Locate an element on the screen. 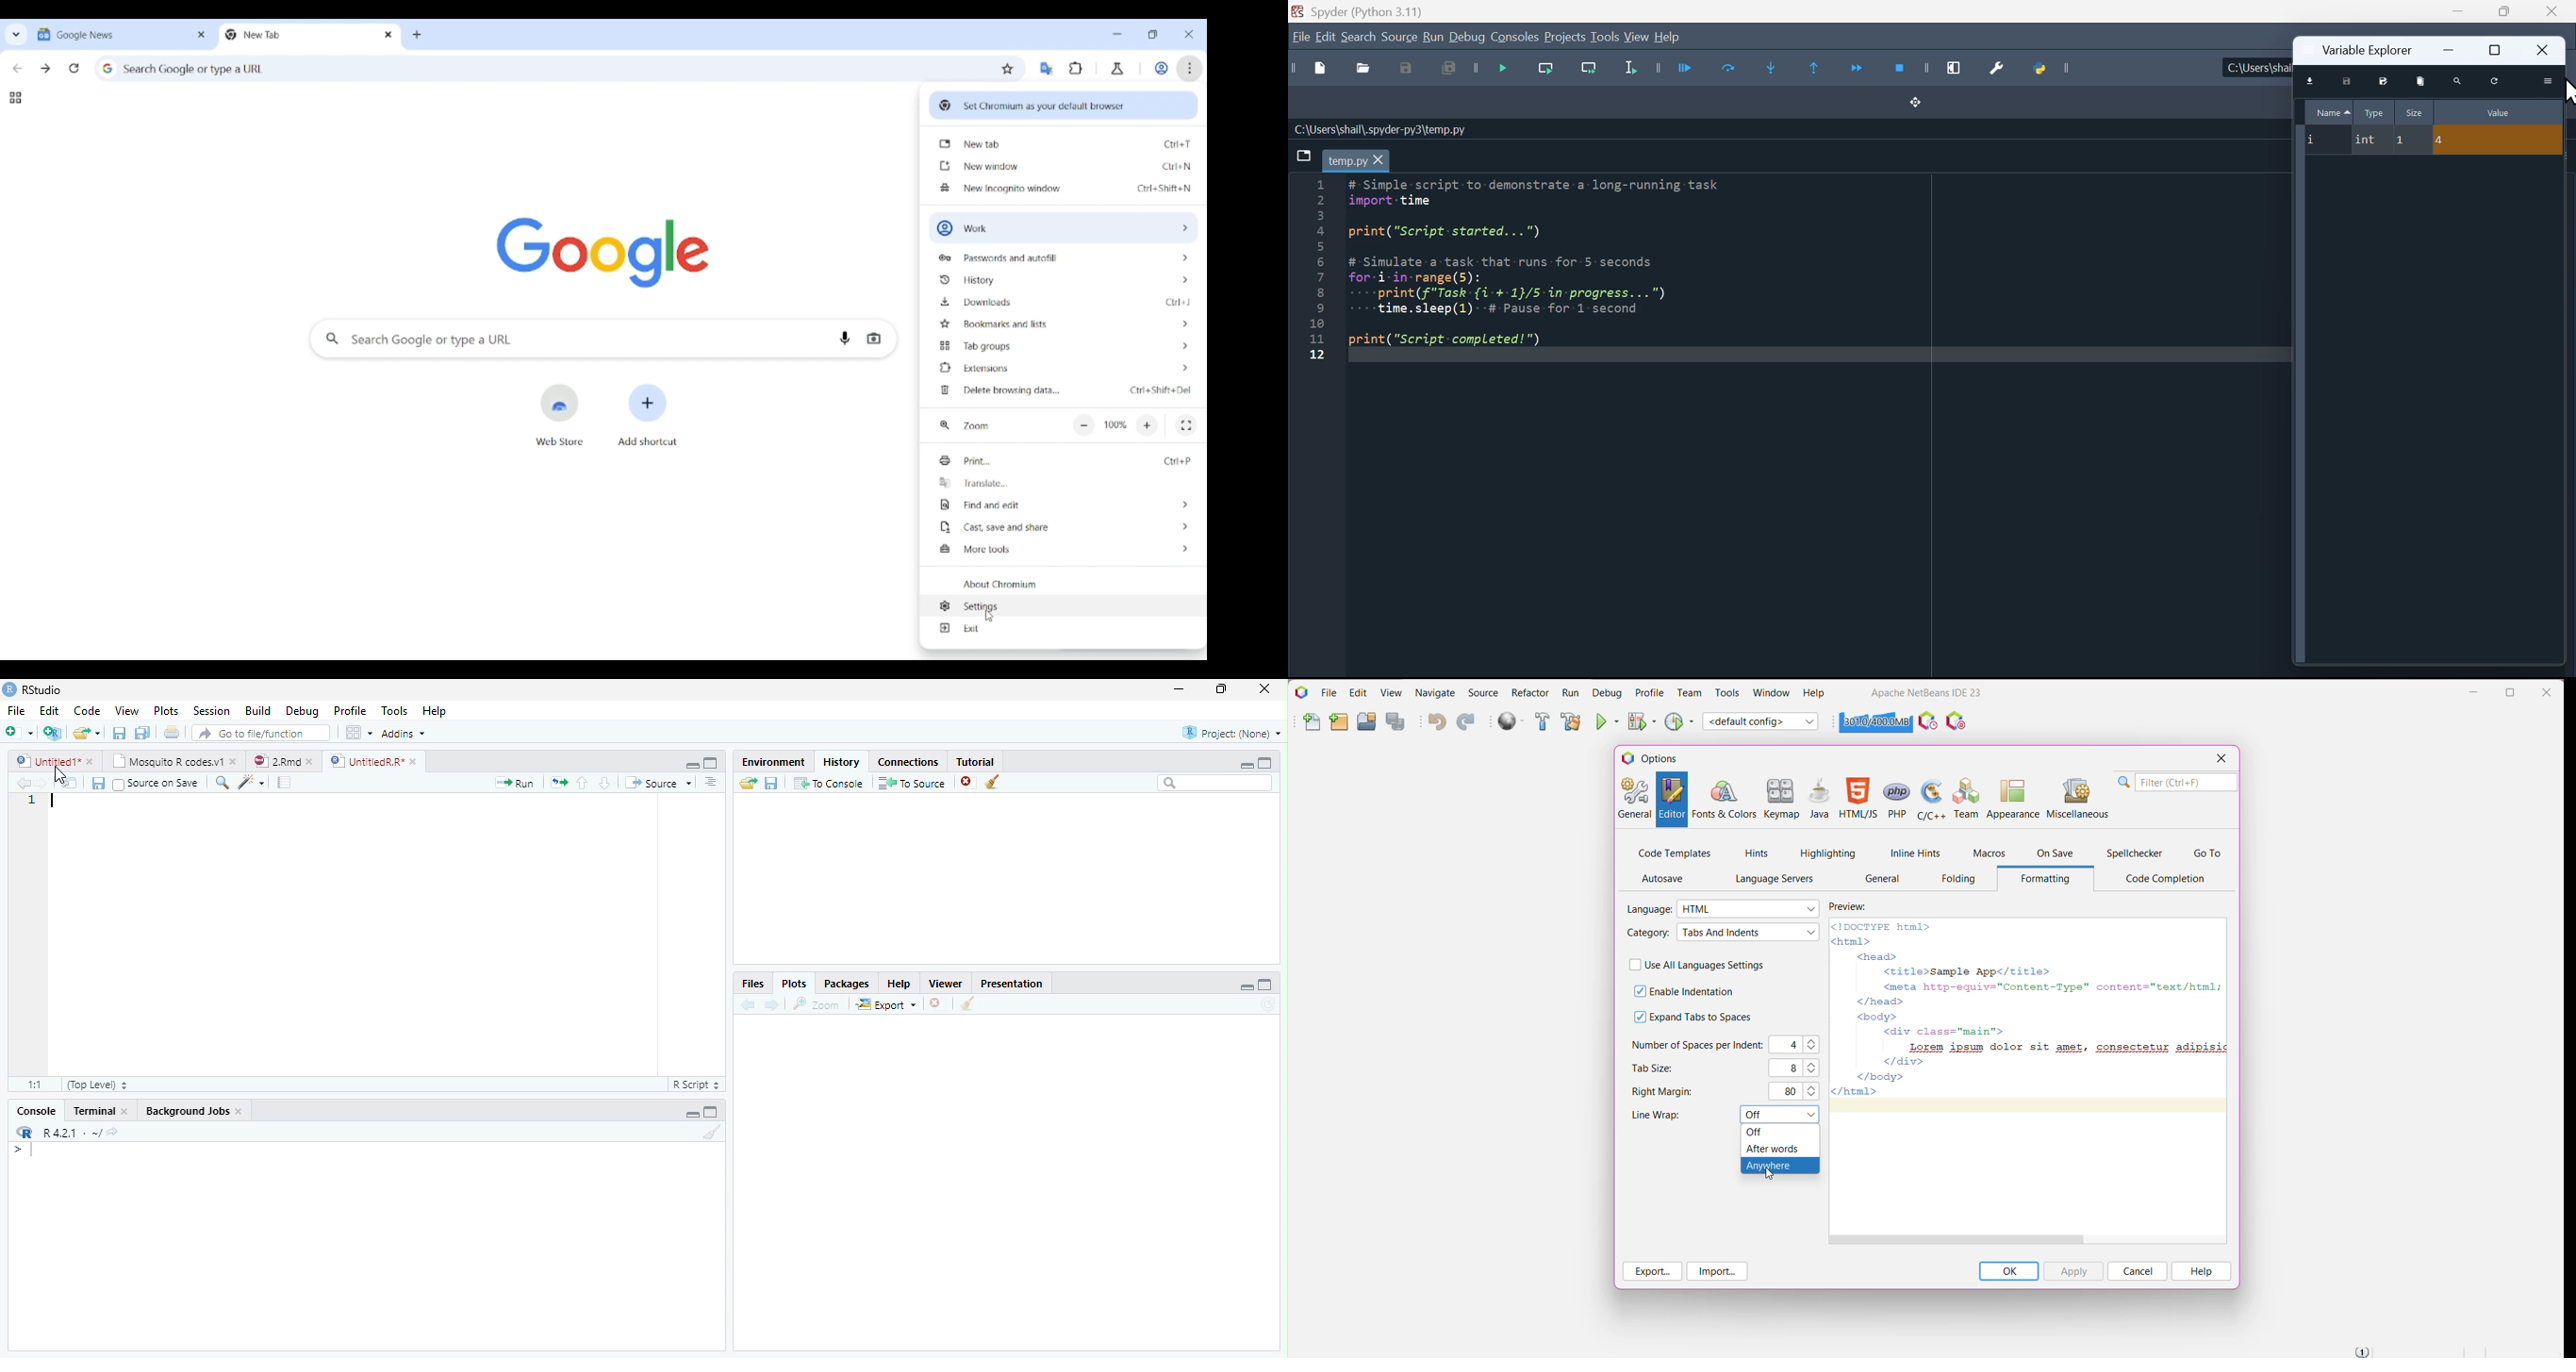 This screenshot has height=1372, width=2576. browse tabs is located at coordinates (1303, 156).